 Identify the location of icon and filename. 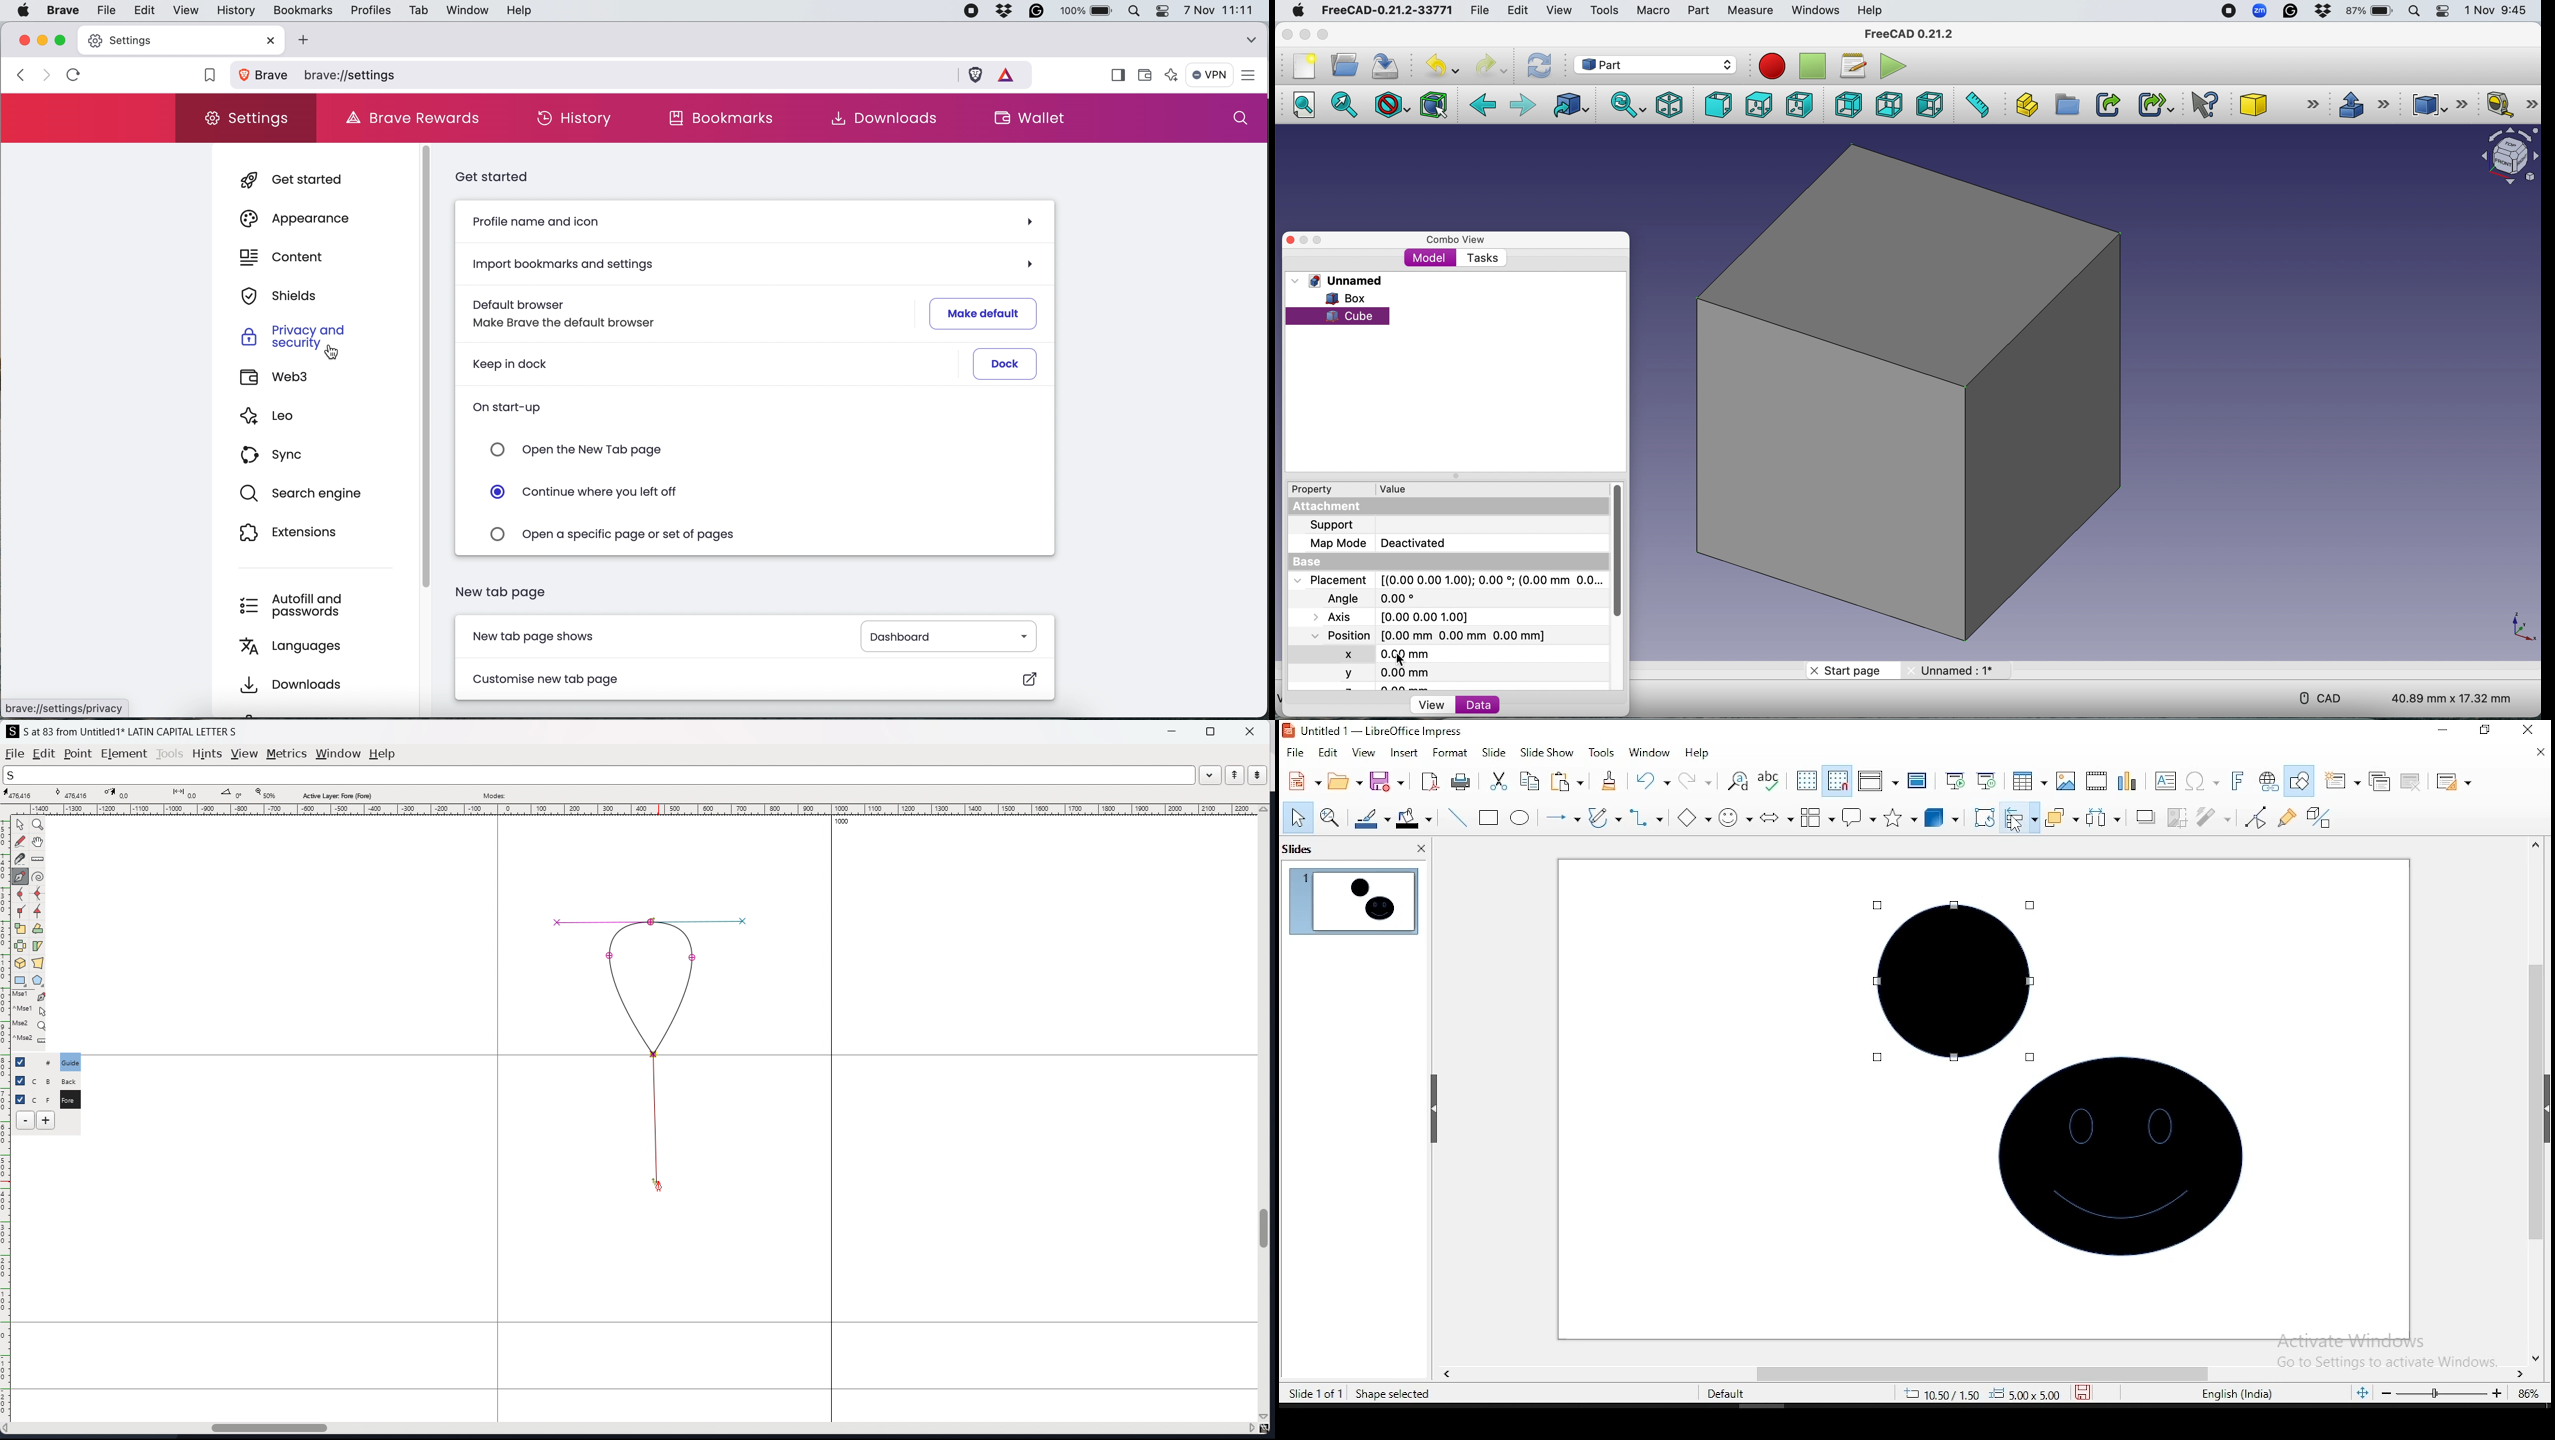
(1373, 731).